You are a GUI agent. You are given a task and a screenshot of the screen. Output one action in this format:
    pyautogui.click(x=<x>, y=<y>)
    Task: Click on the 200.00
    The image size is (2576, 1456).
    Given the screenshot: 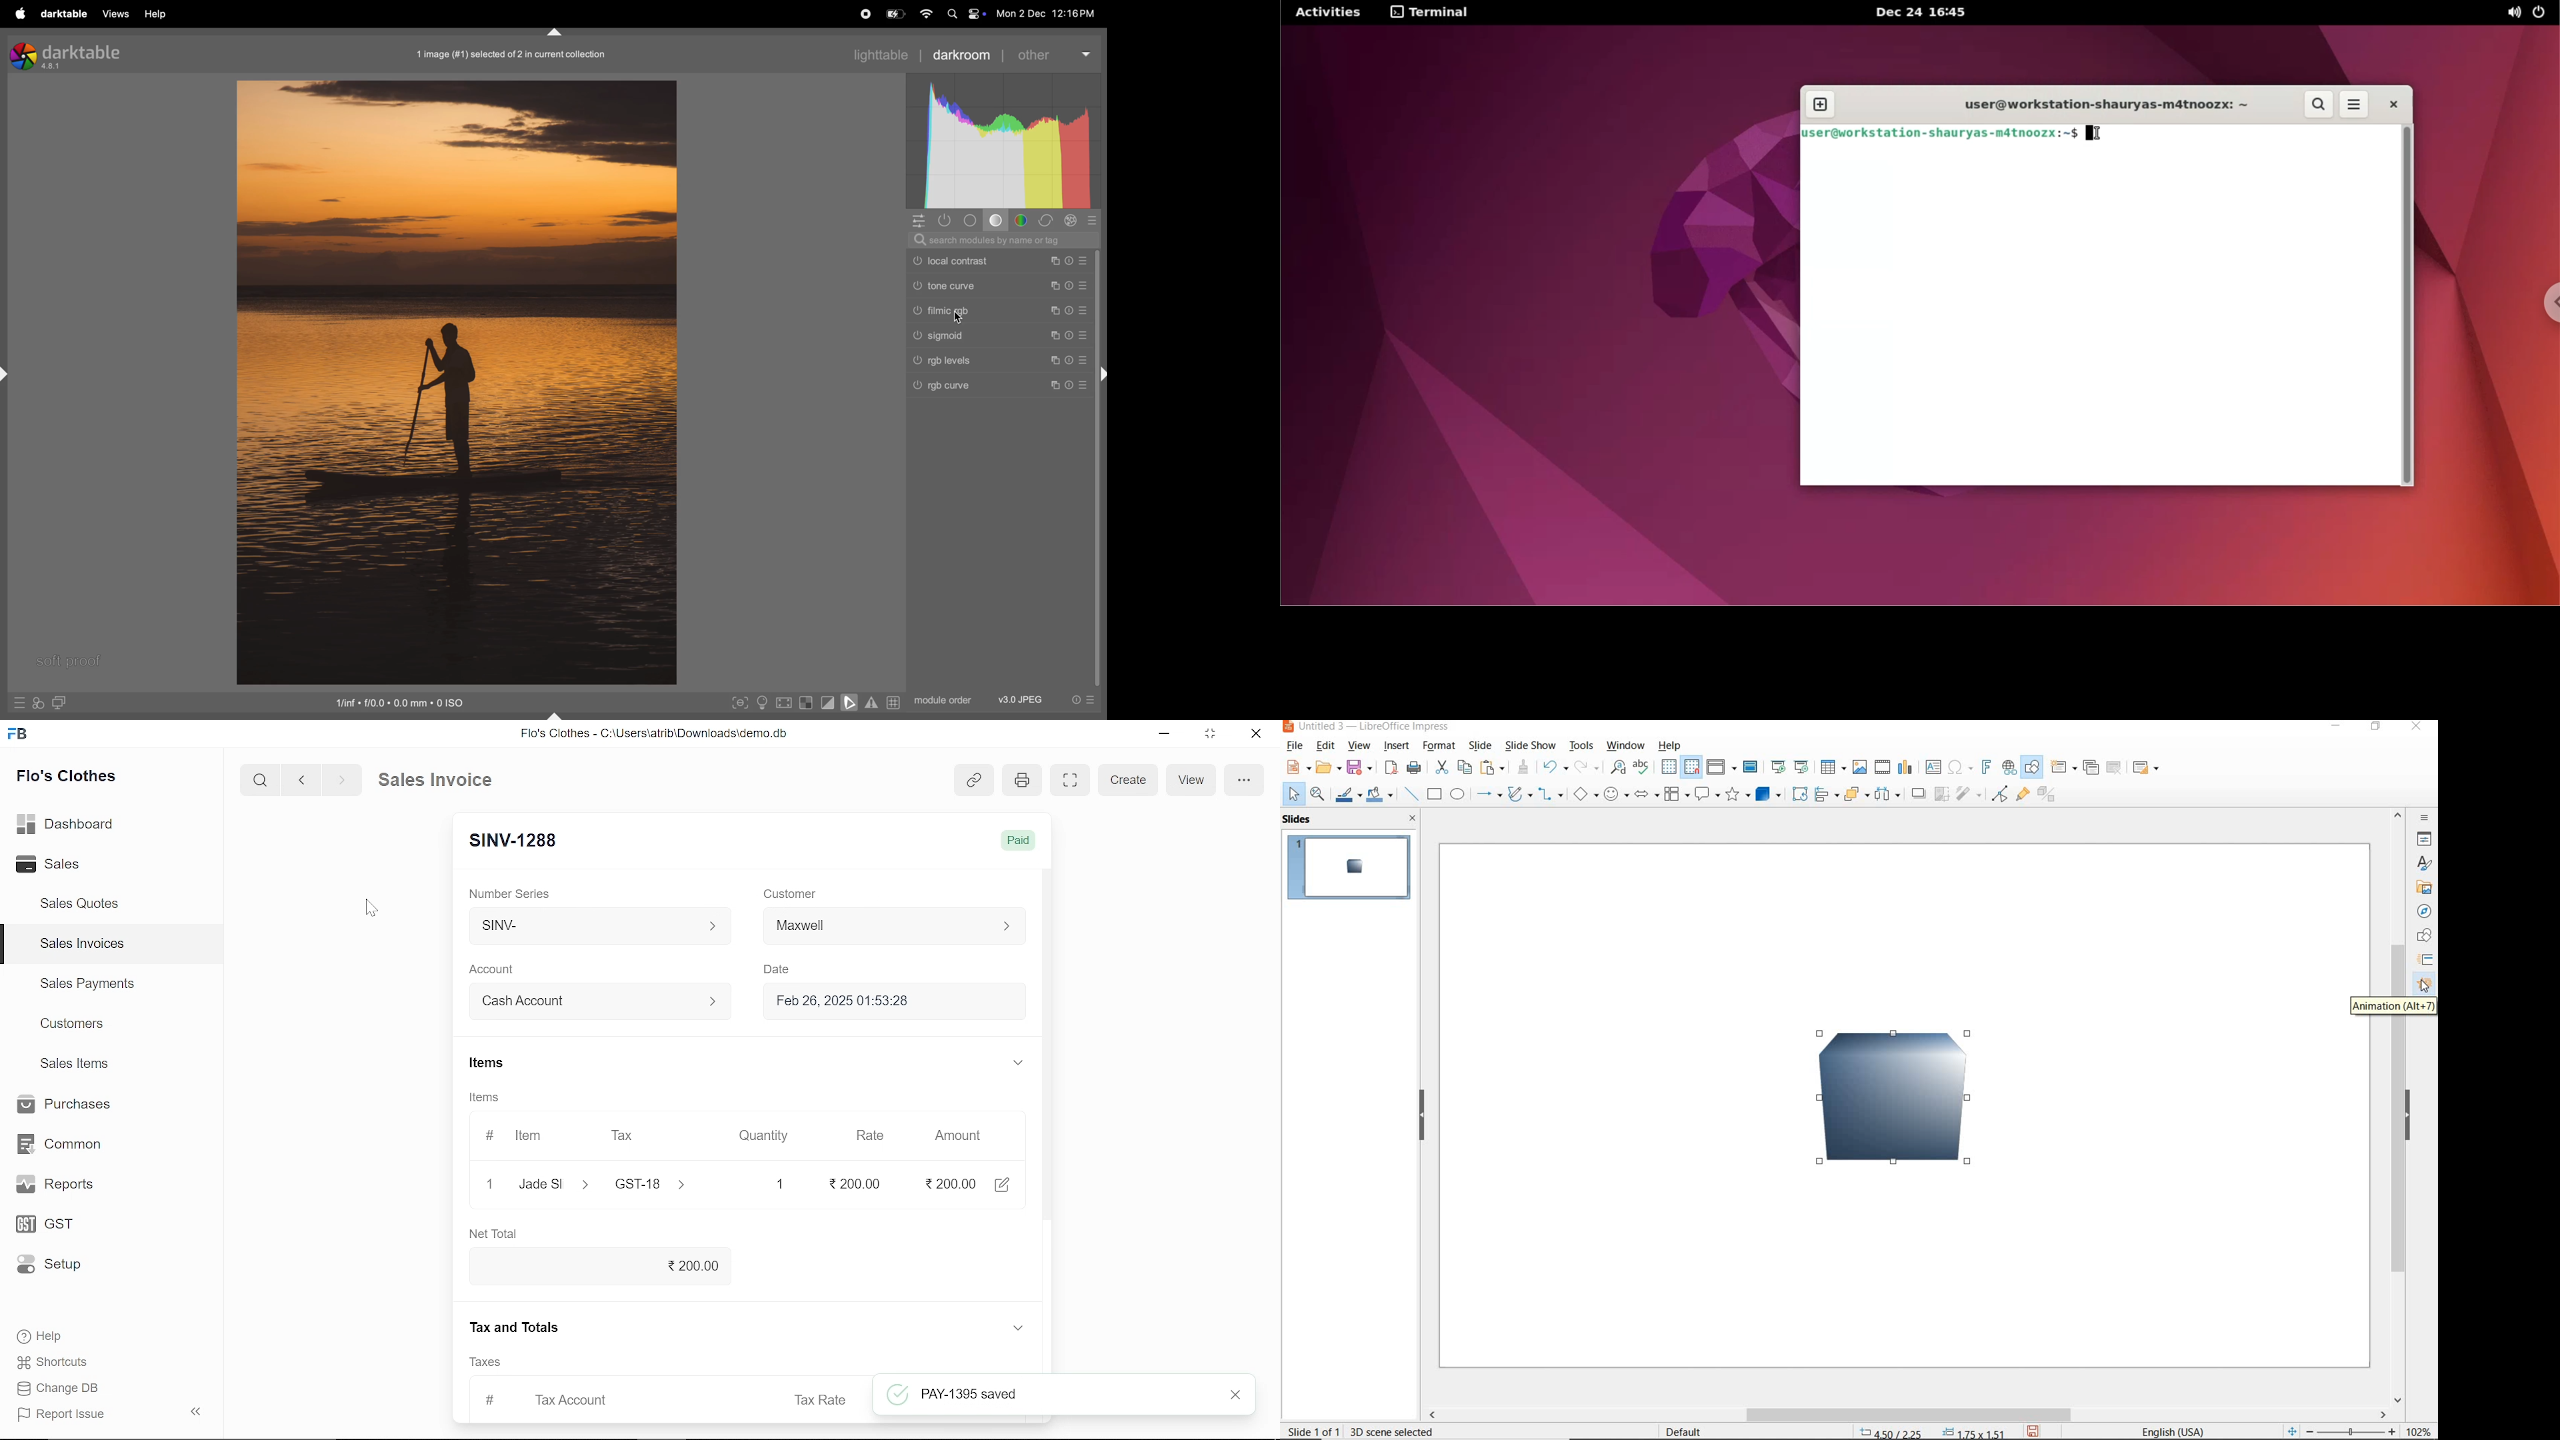 What is the action you would take?
    pyautogui.click(x=605, y=1264)
    